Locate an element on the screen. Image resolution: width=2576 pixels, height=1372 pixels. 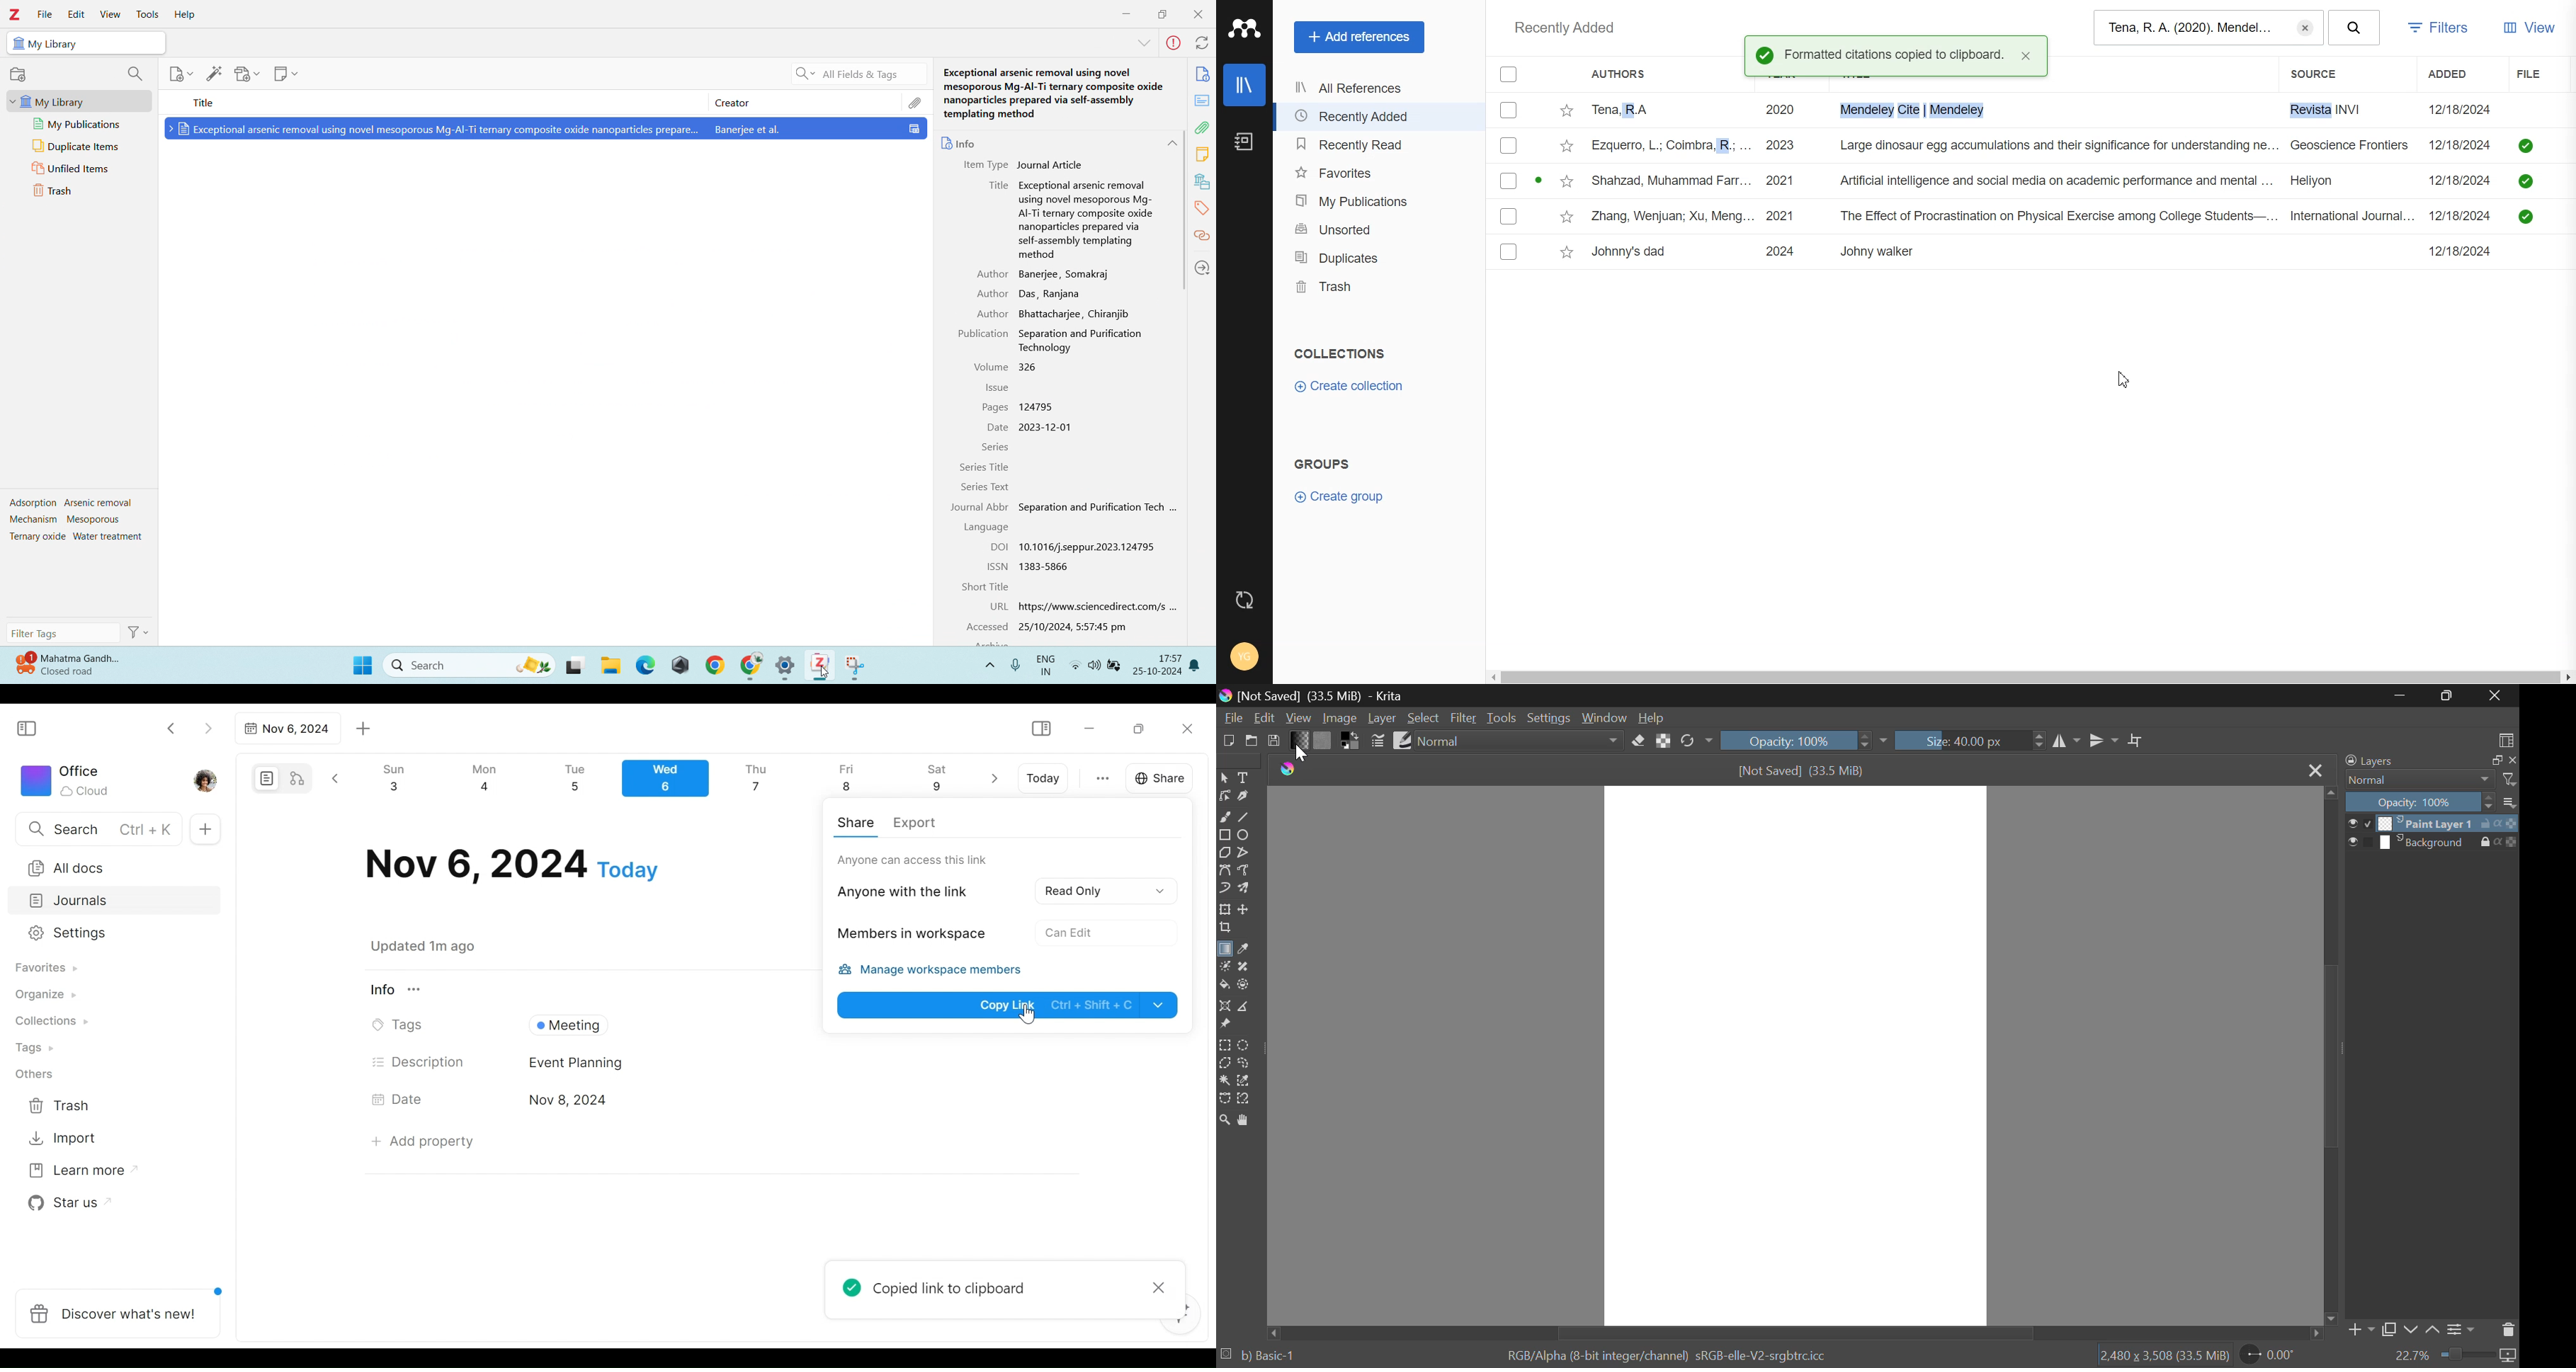
Logo is located at coordinates (1244, 29).